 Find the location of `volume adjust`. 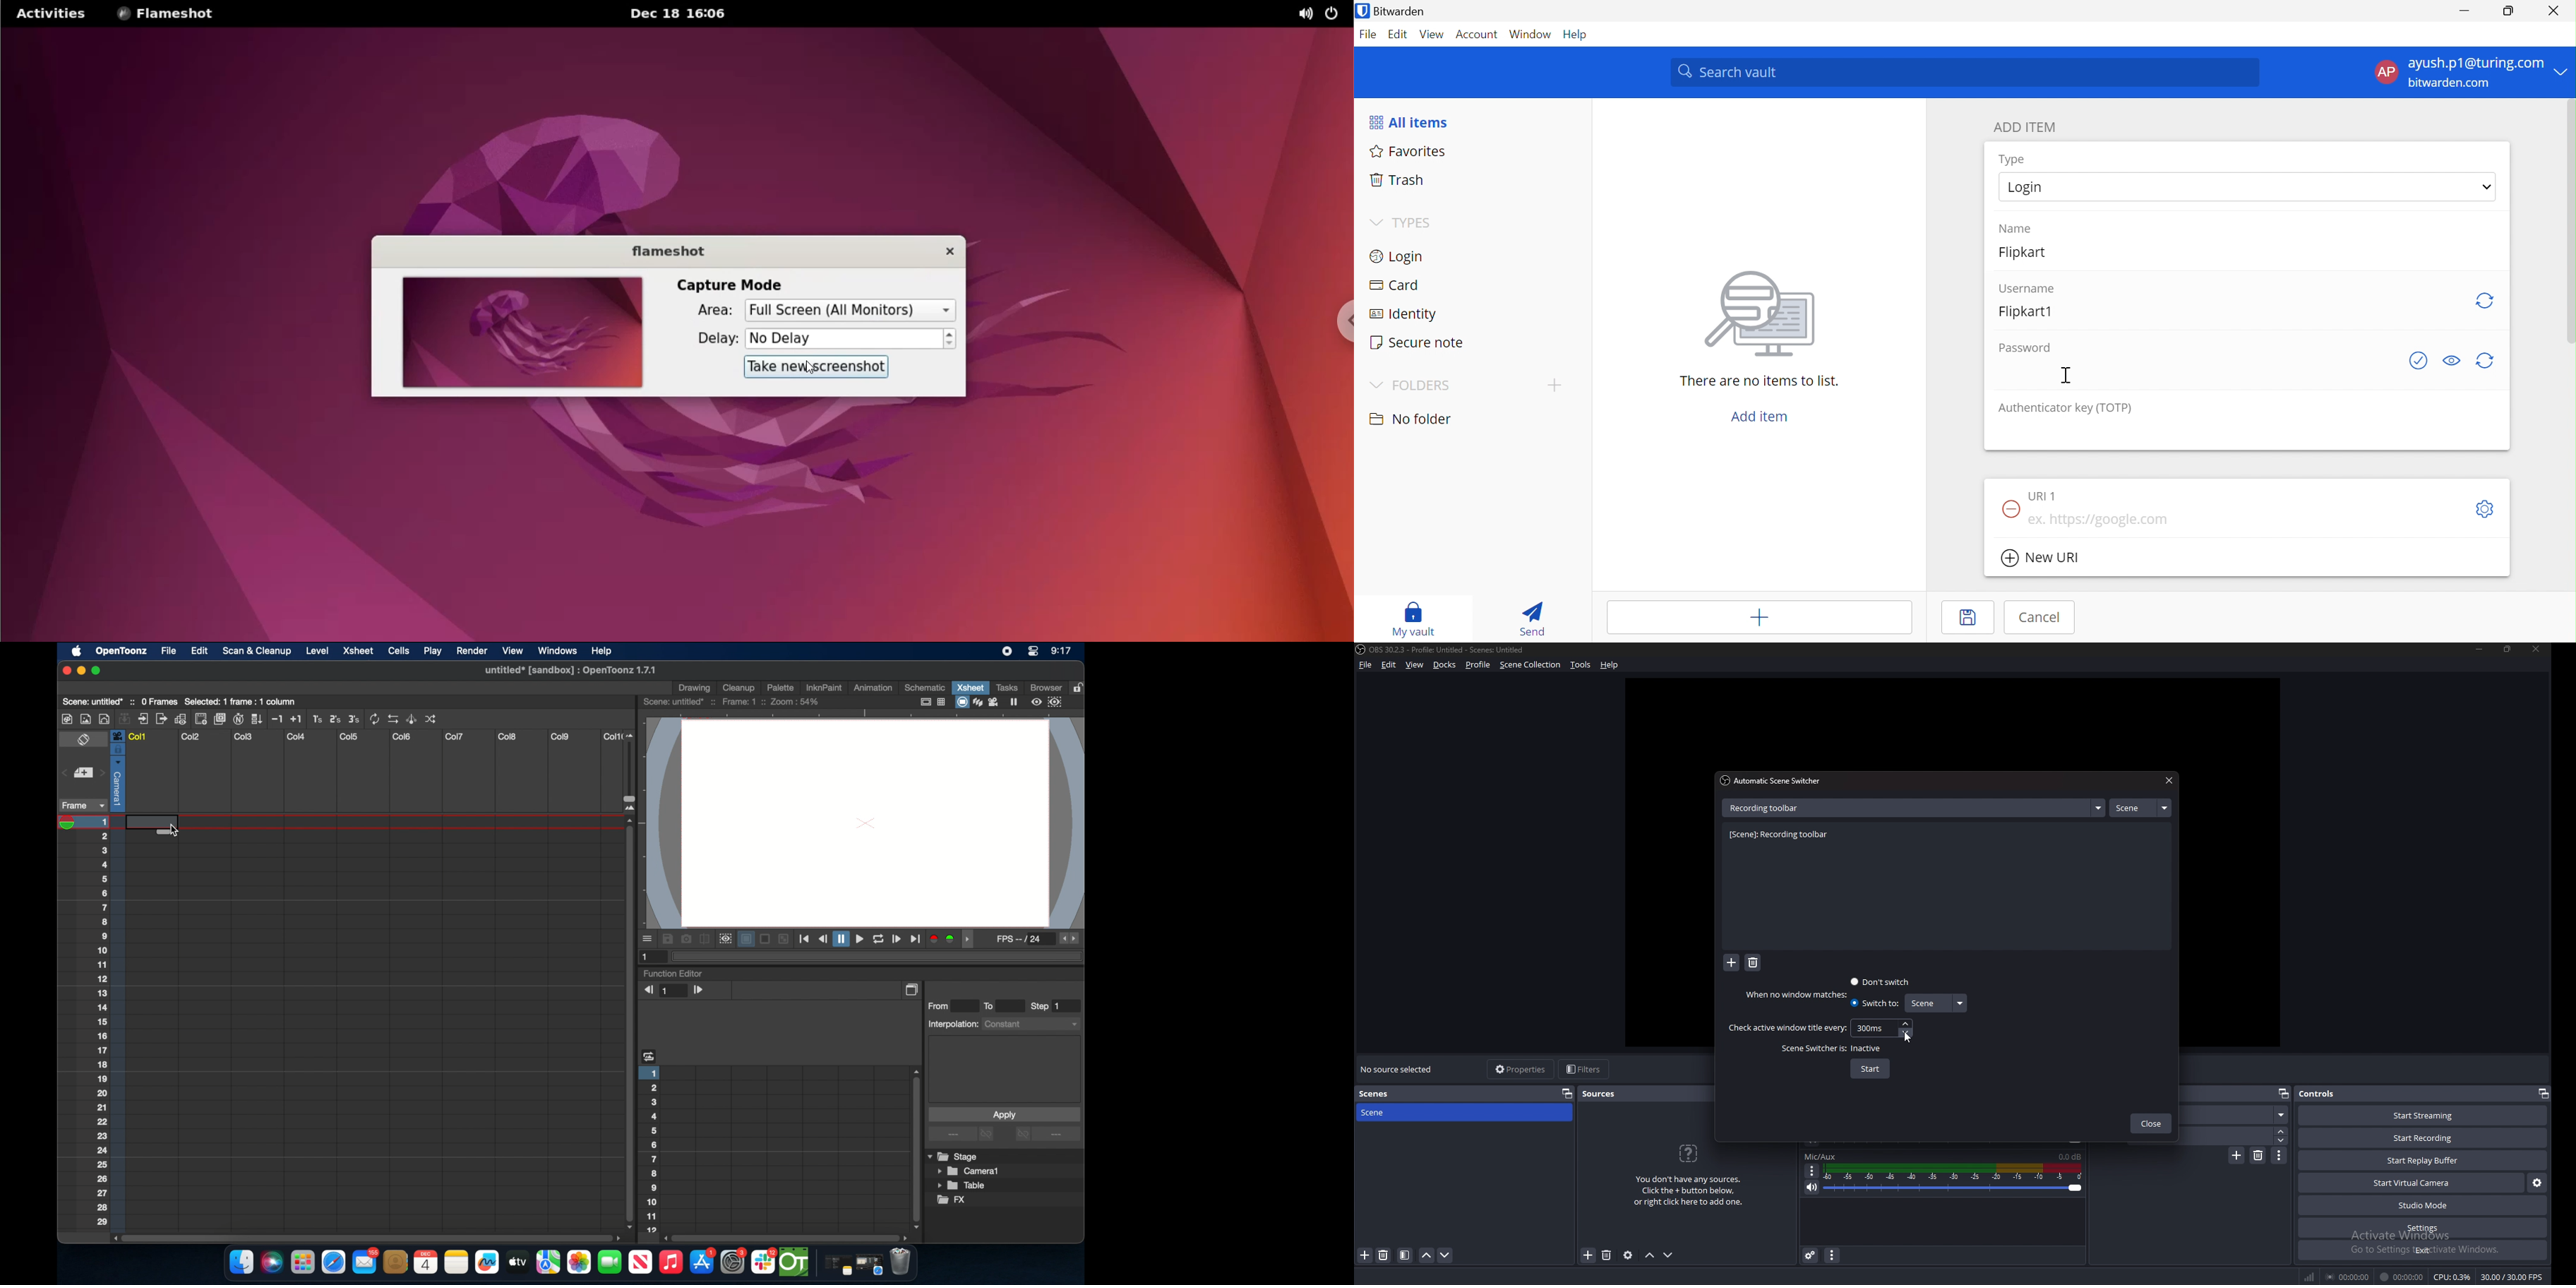

volume adjust is located at coordinates (1953, 1180).